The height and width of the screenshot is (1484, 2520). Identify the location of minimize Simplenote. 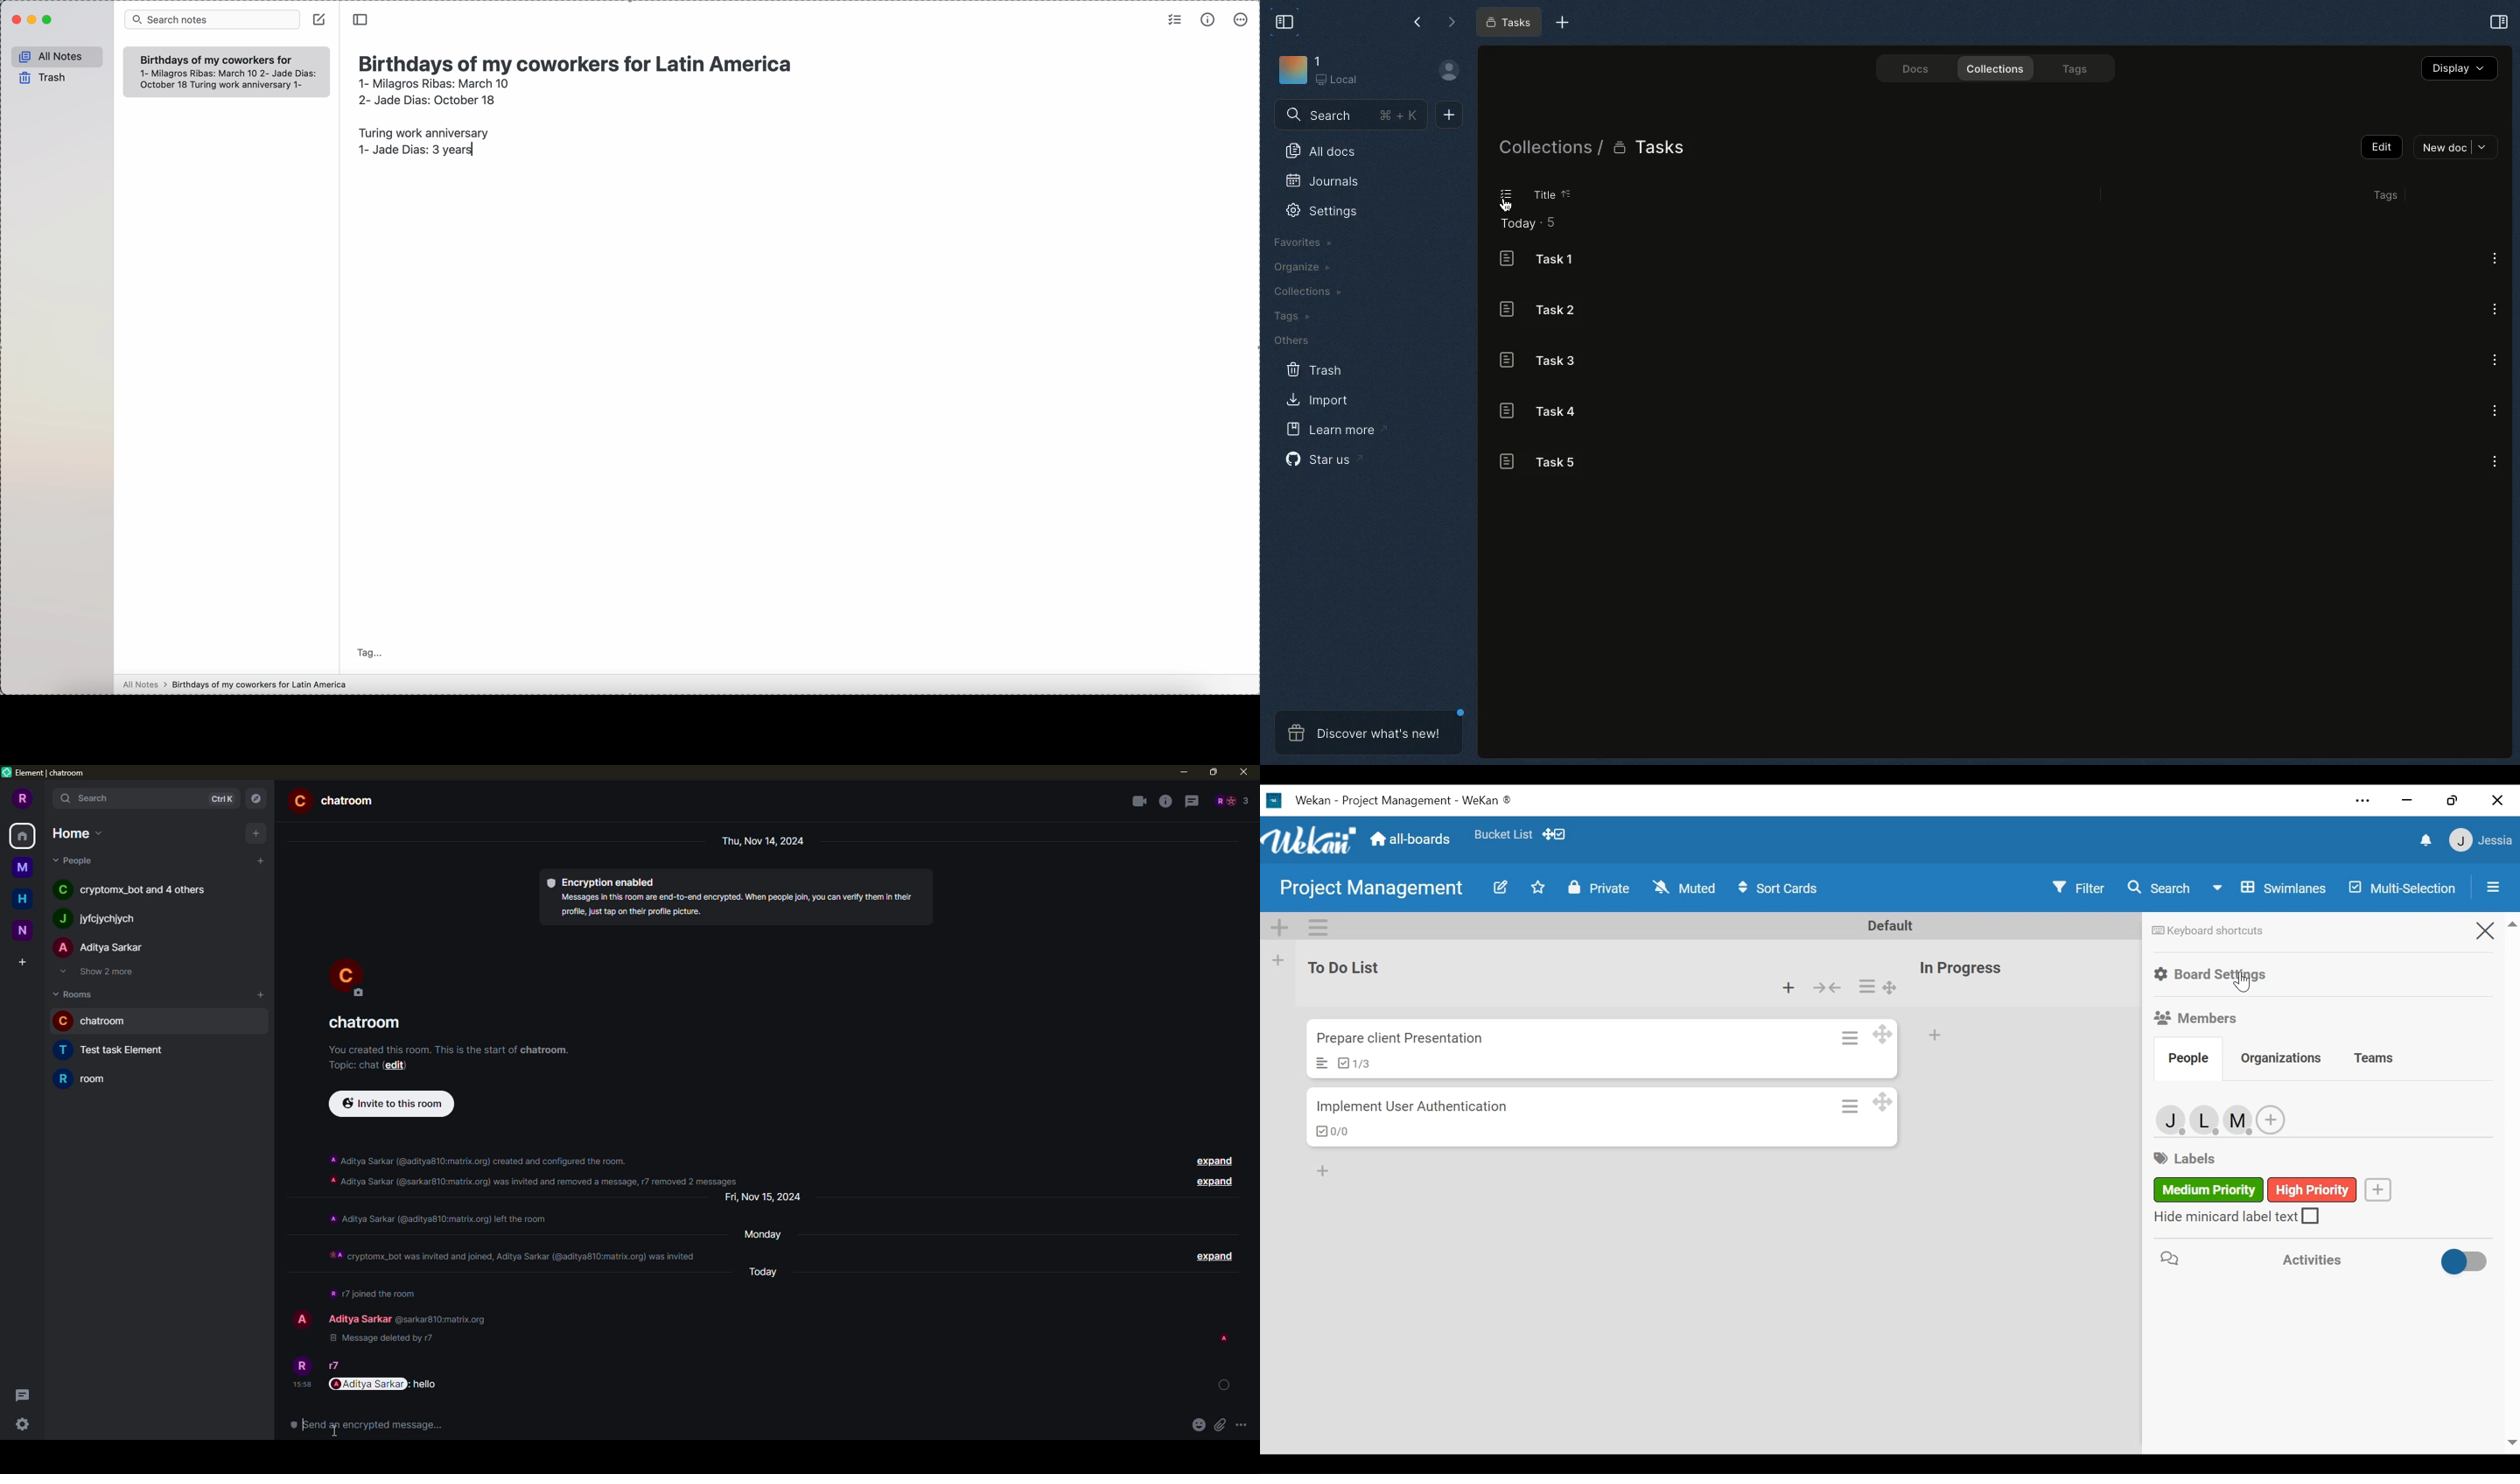
(34, 20).